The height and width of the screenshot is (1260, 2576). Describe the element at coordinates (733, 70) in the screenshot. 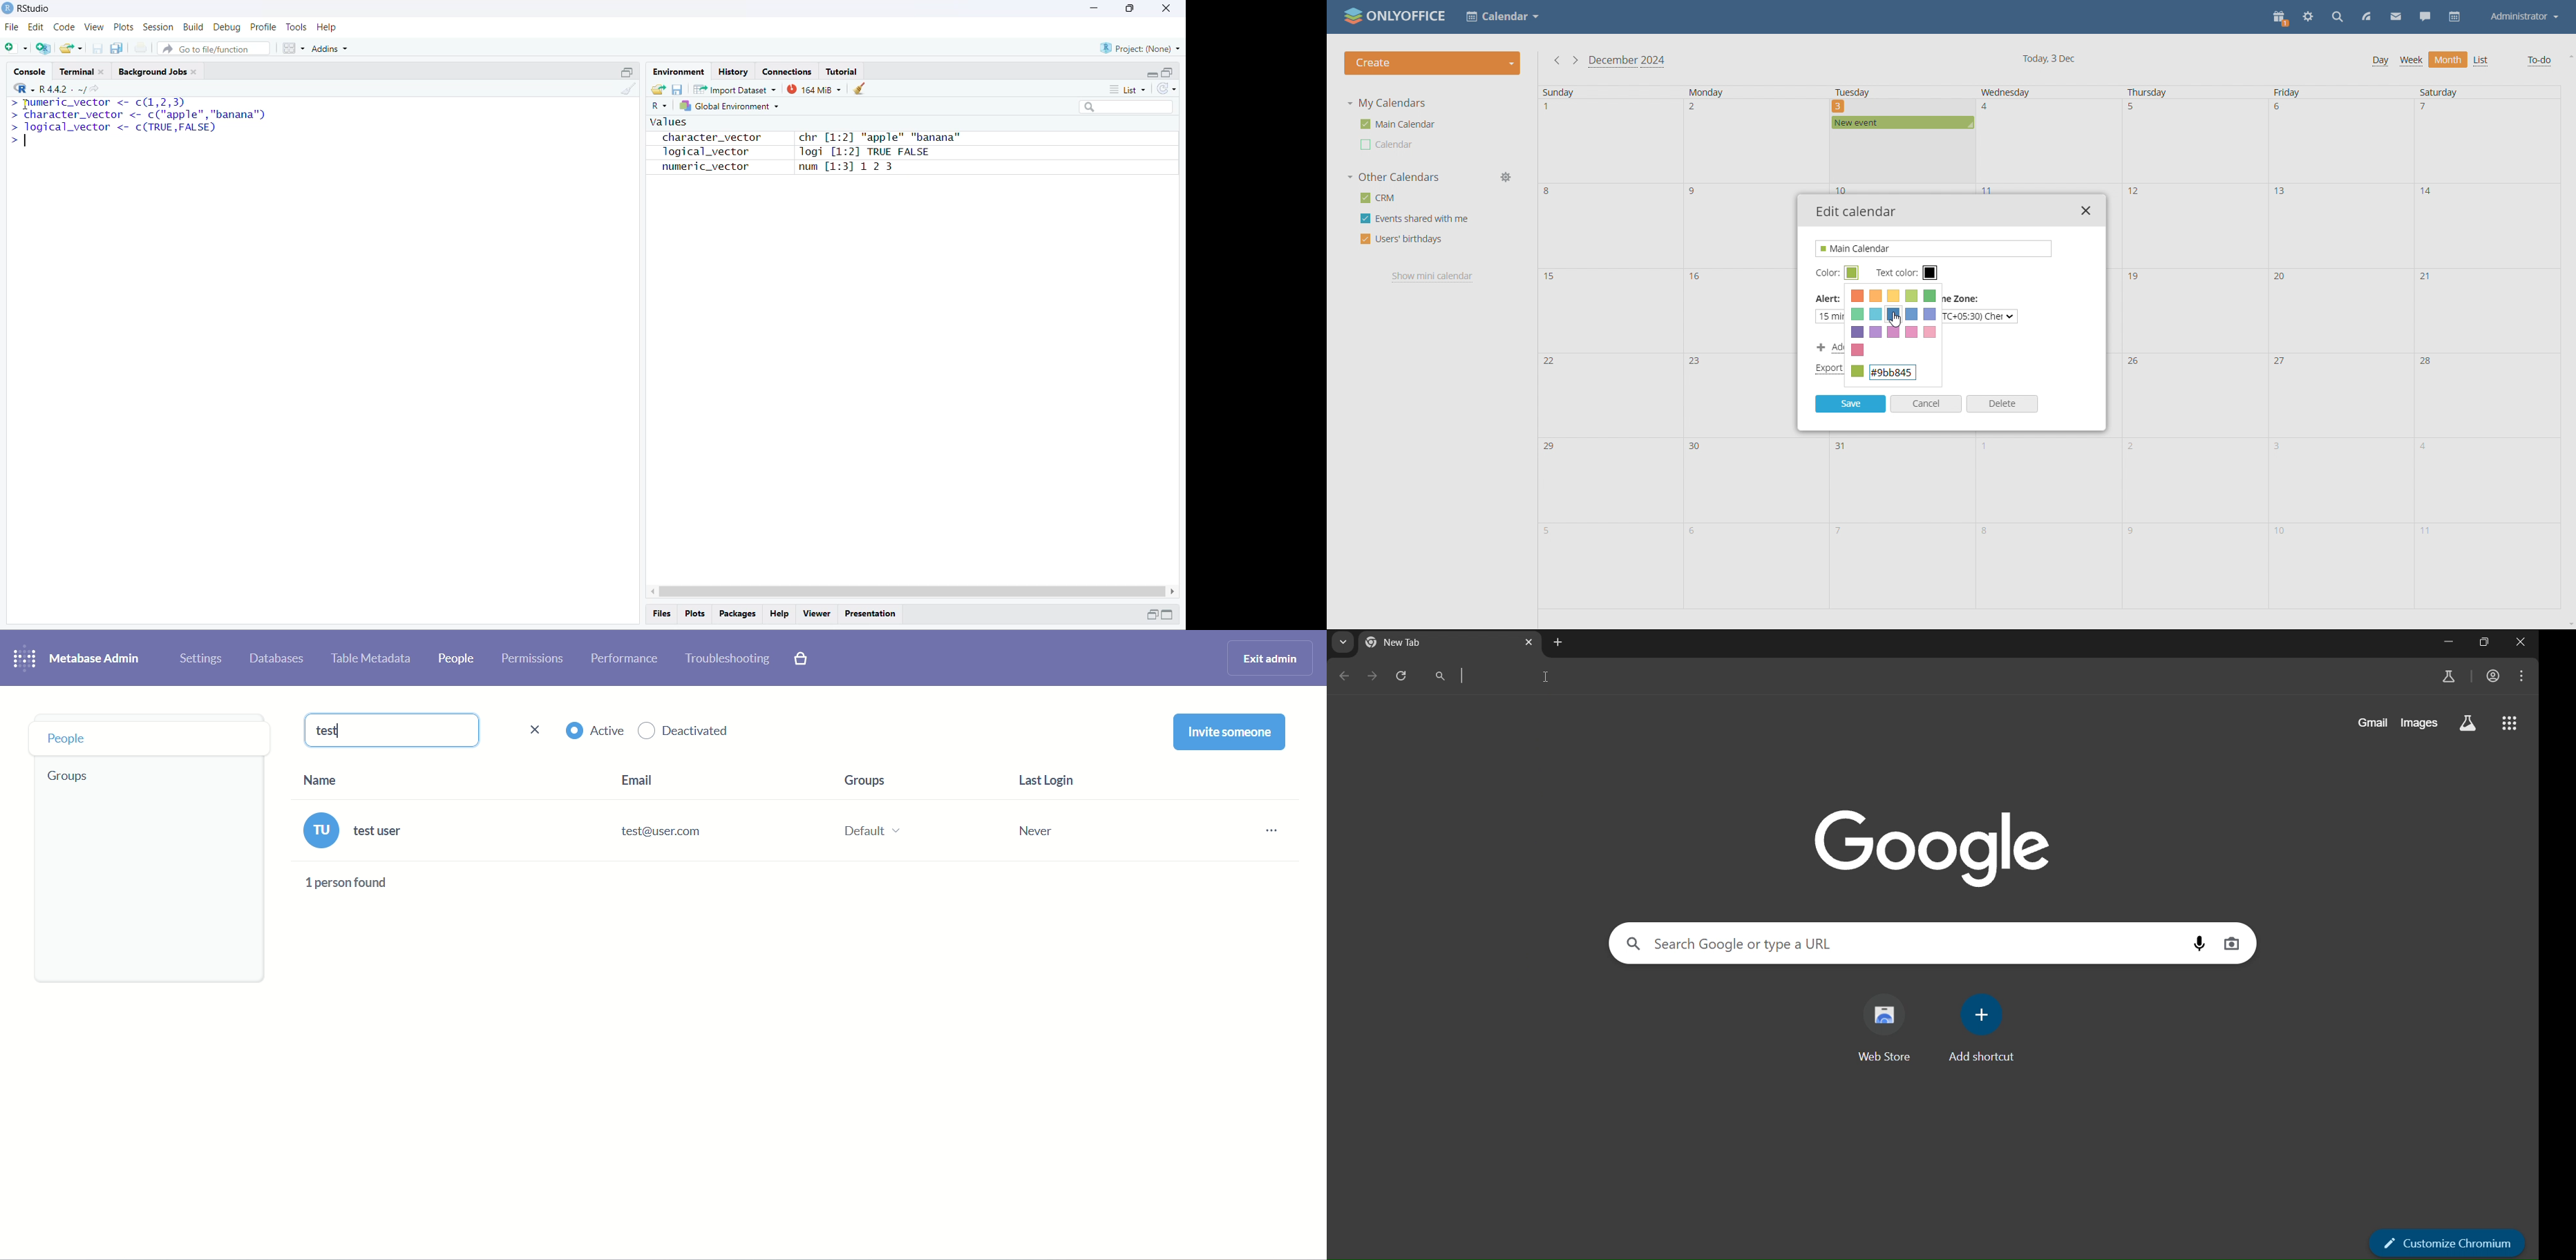

I see `History` at that location.